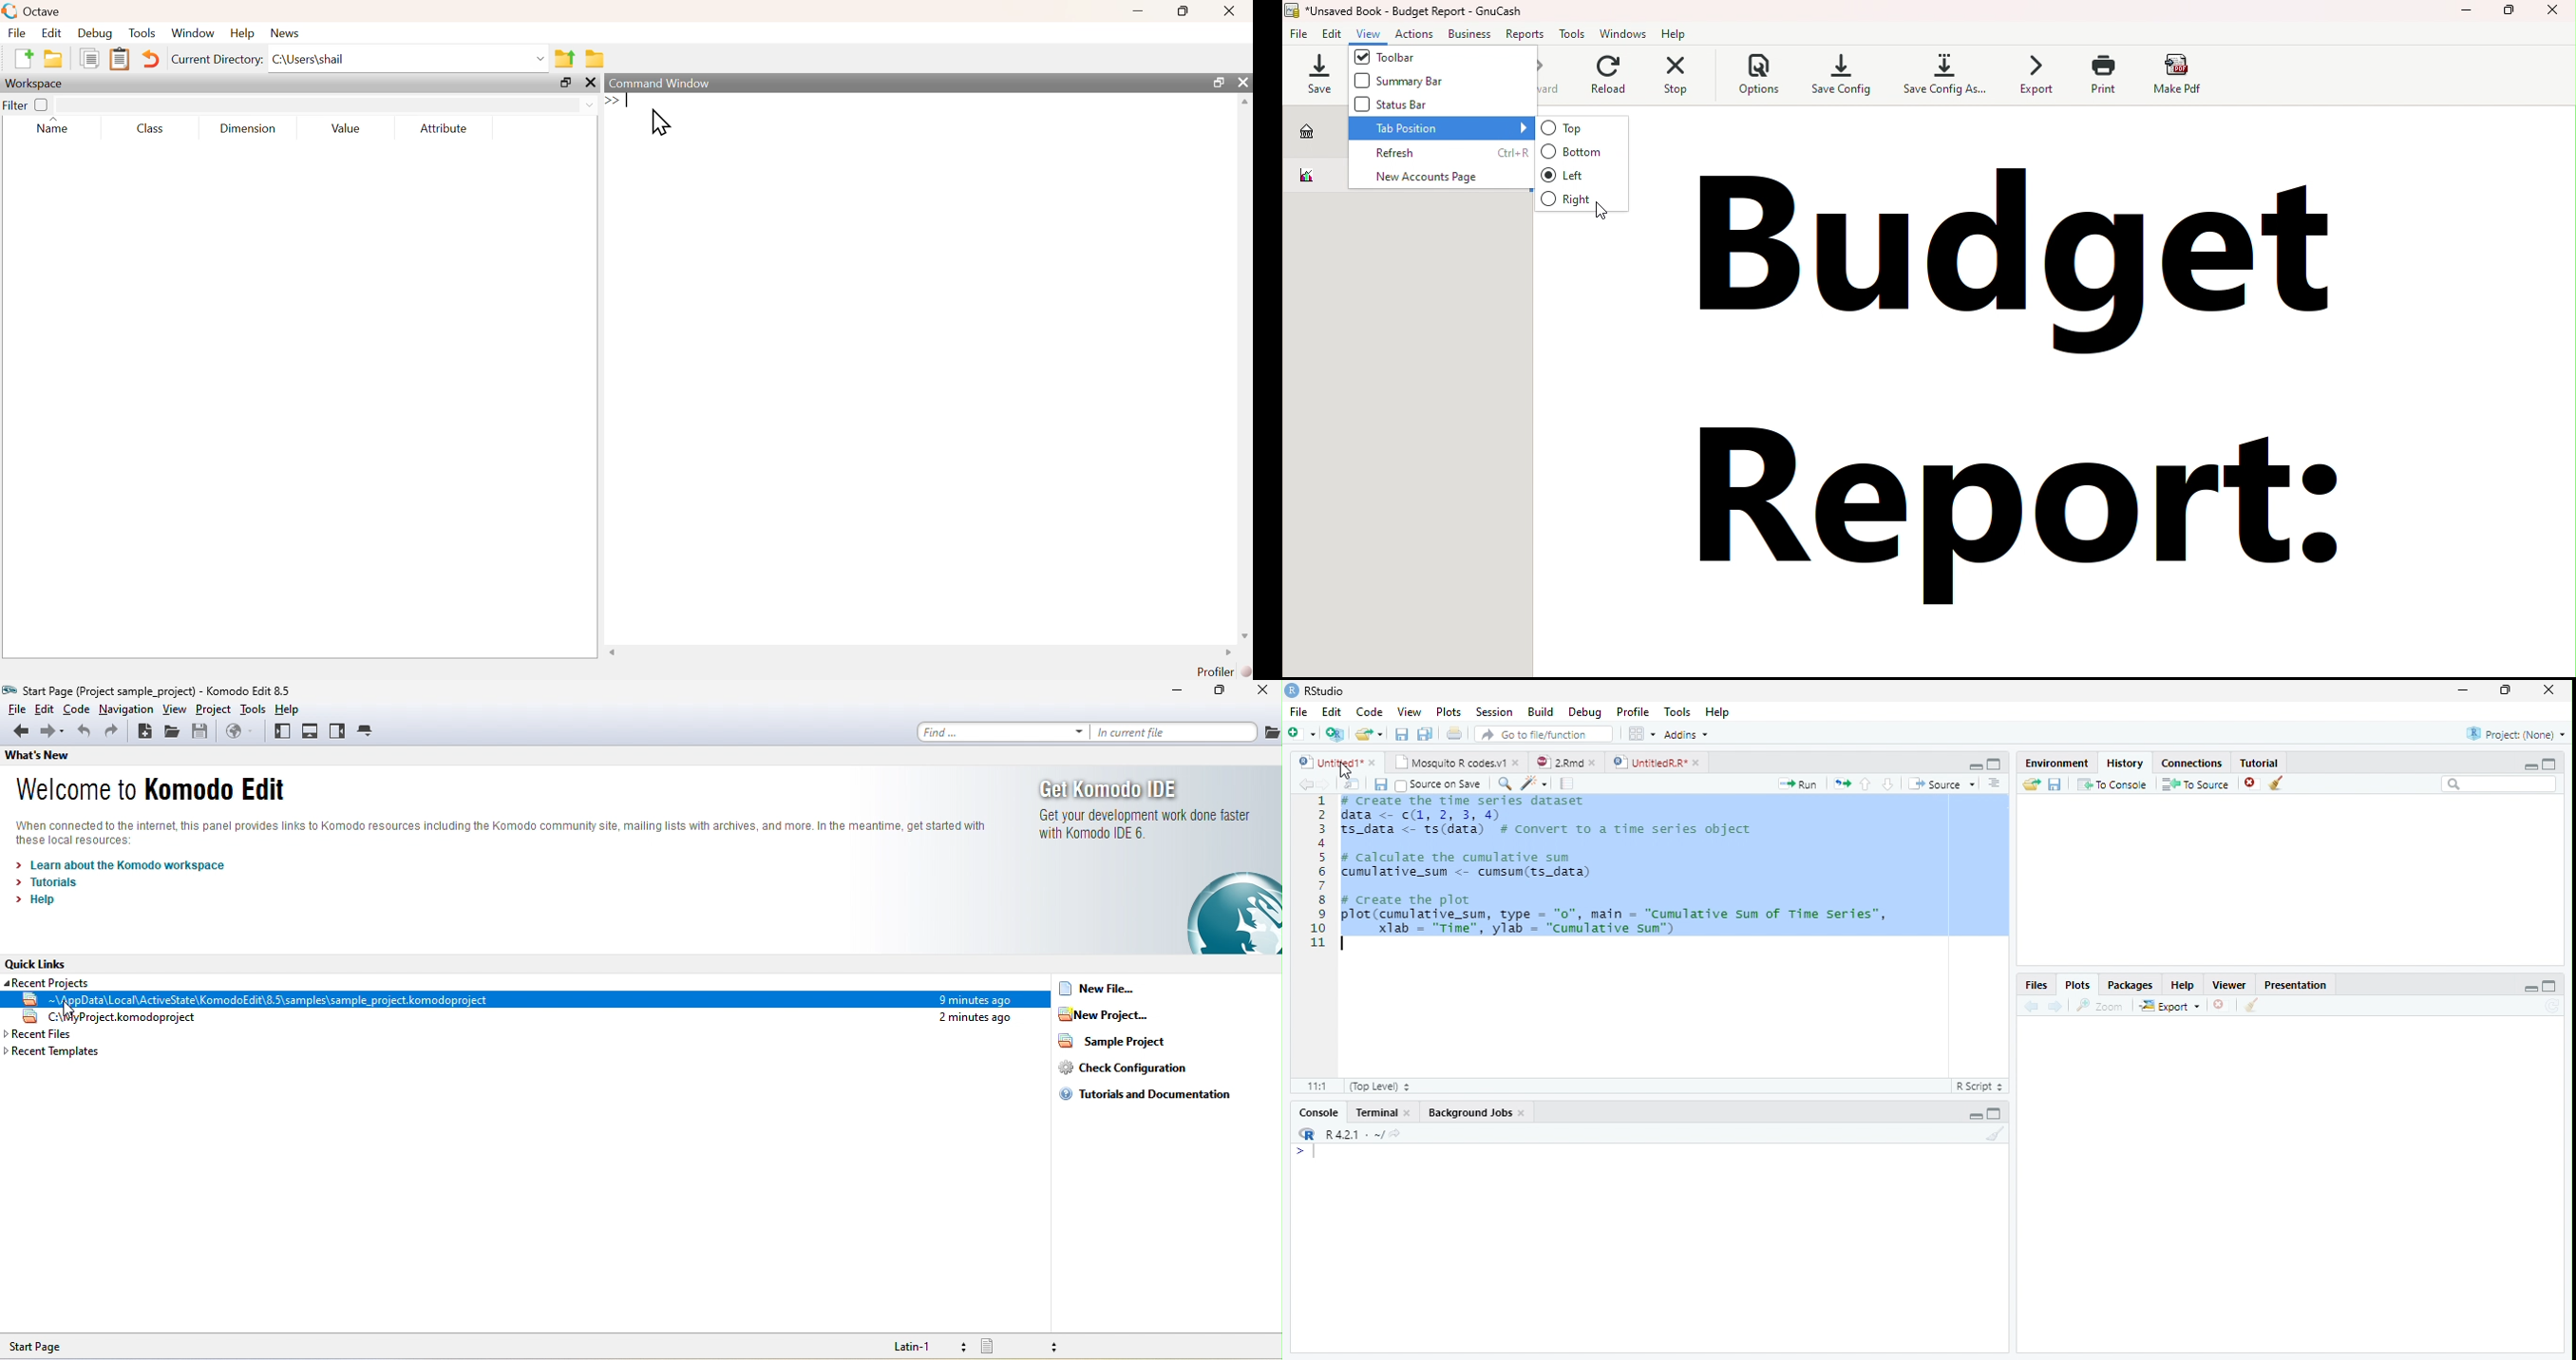 This screenshot has height=1372, width=2576. I want to click on Terminal, so click(1382, 1113).